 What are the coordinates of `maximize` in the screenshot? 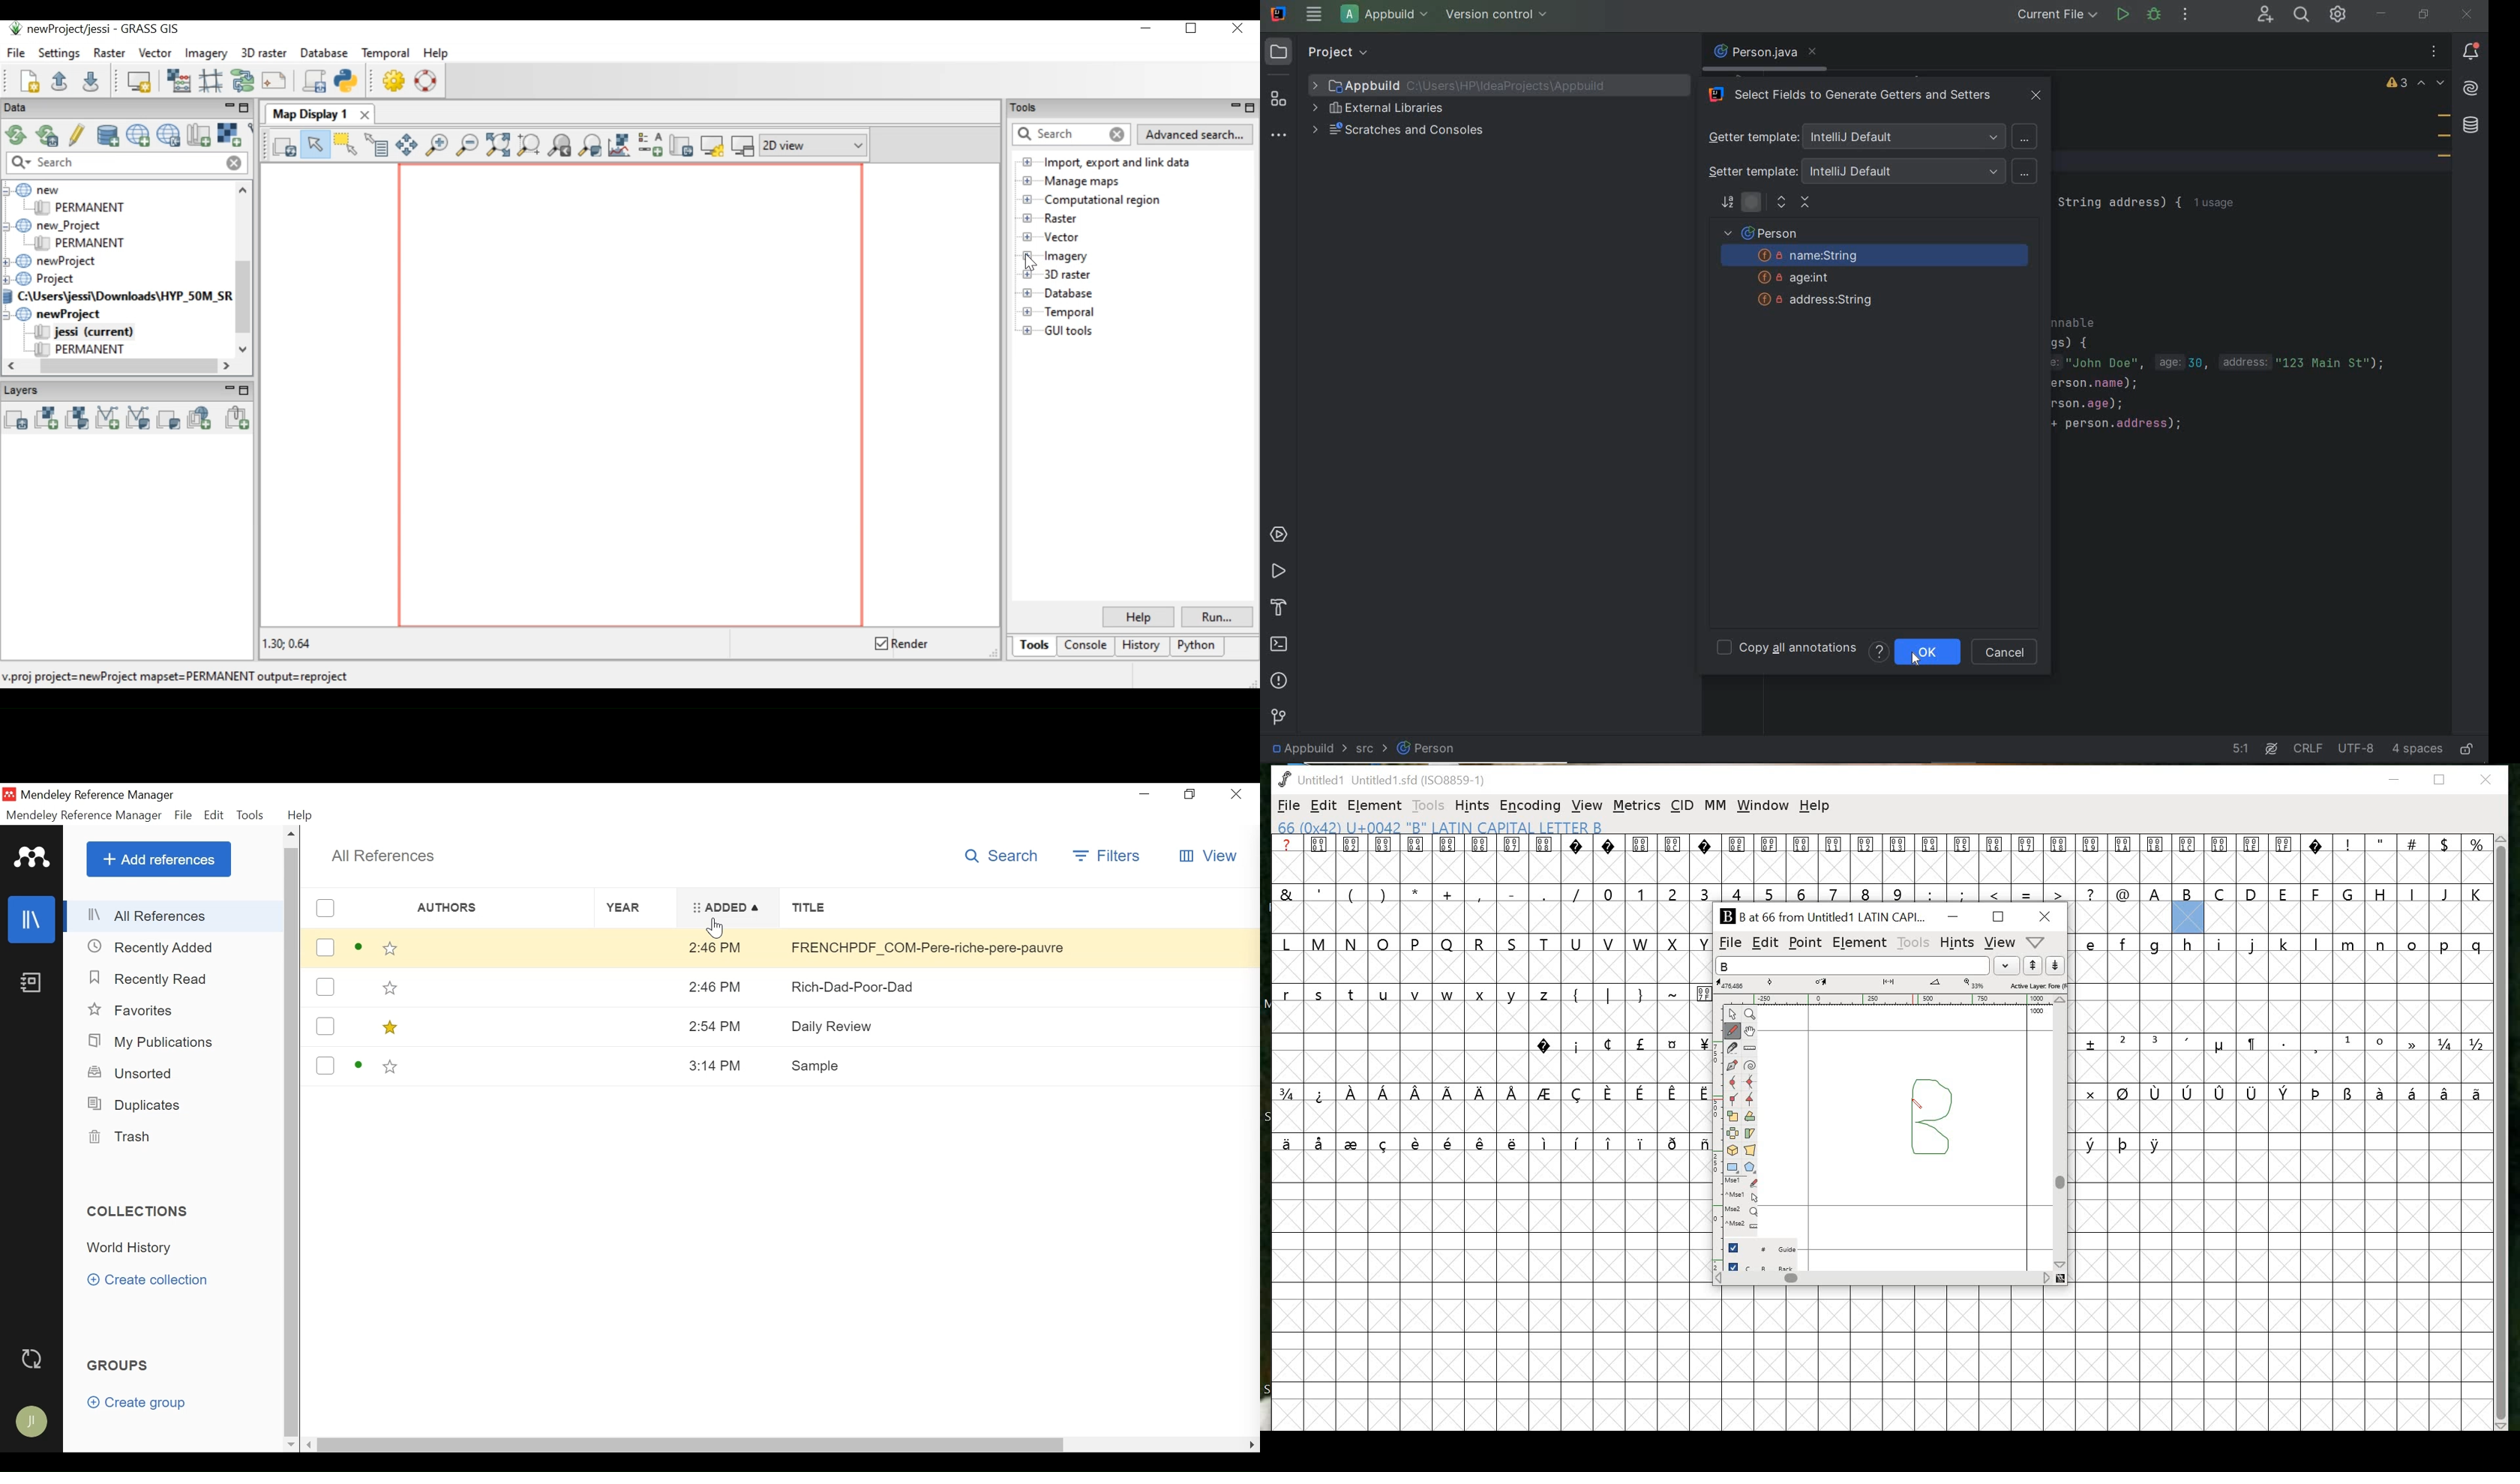 It's located at (1997, 916).